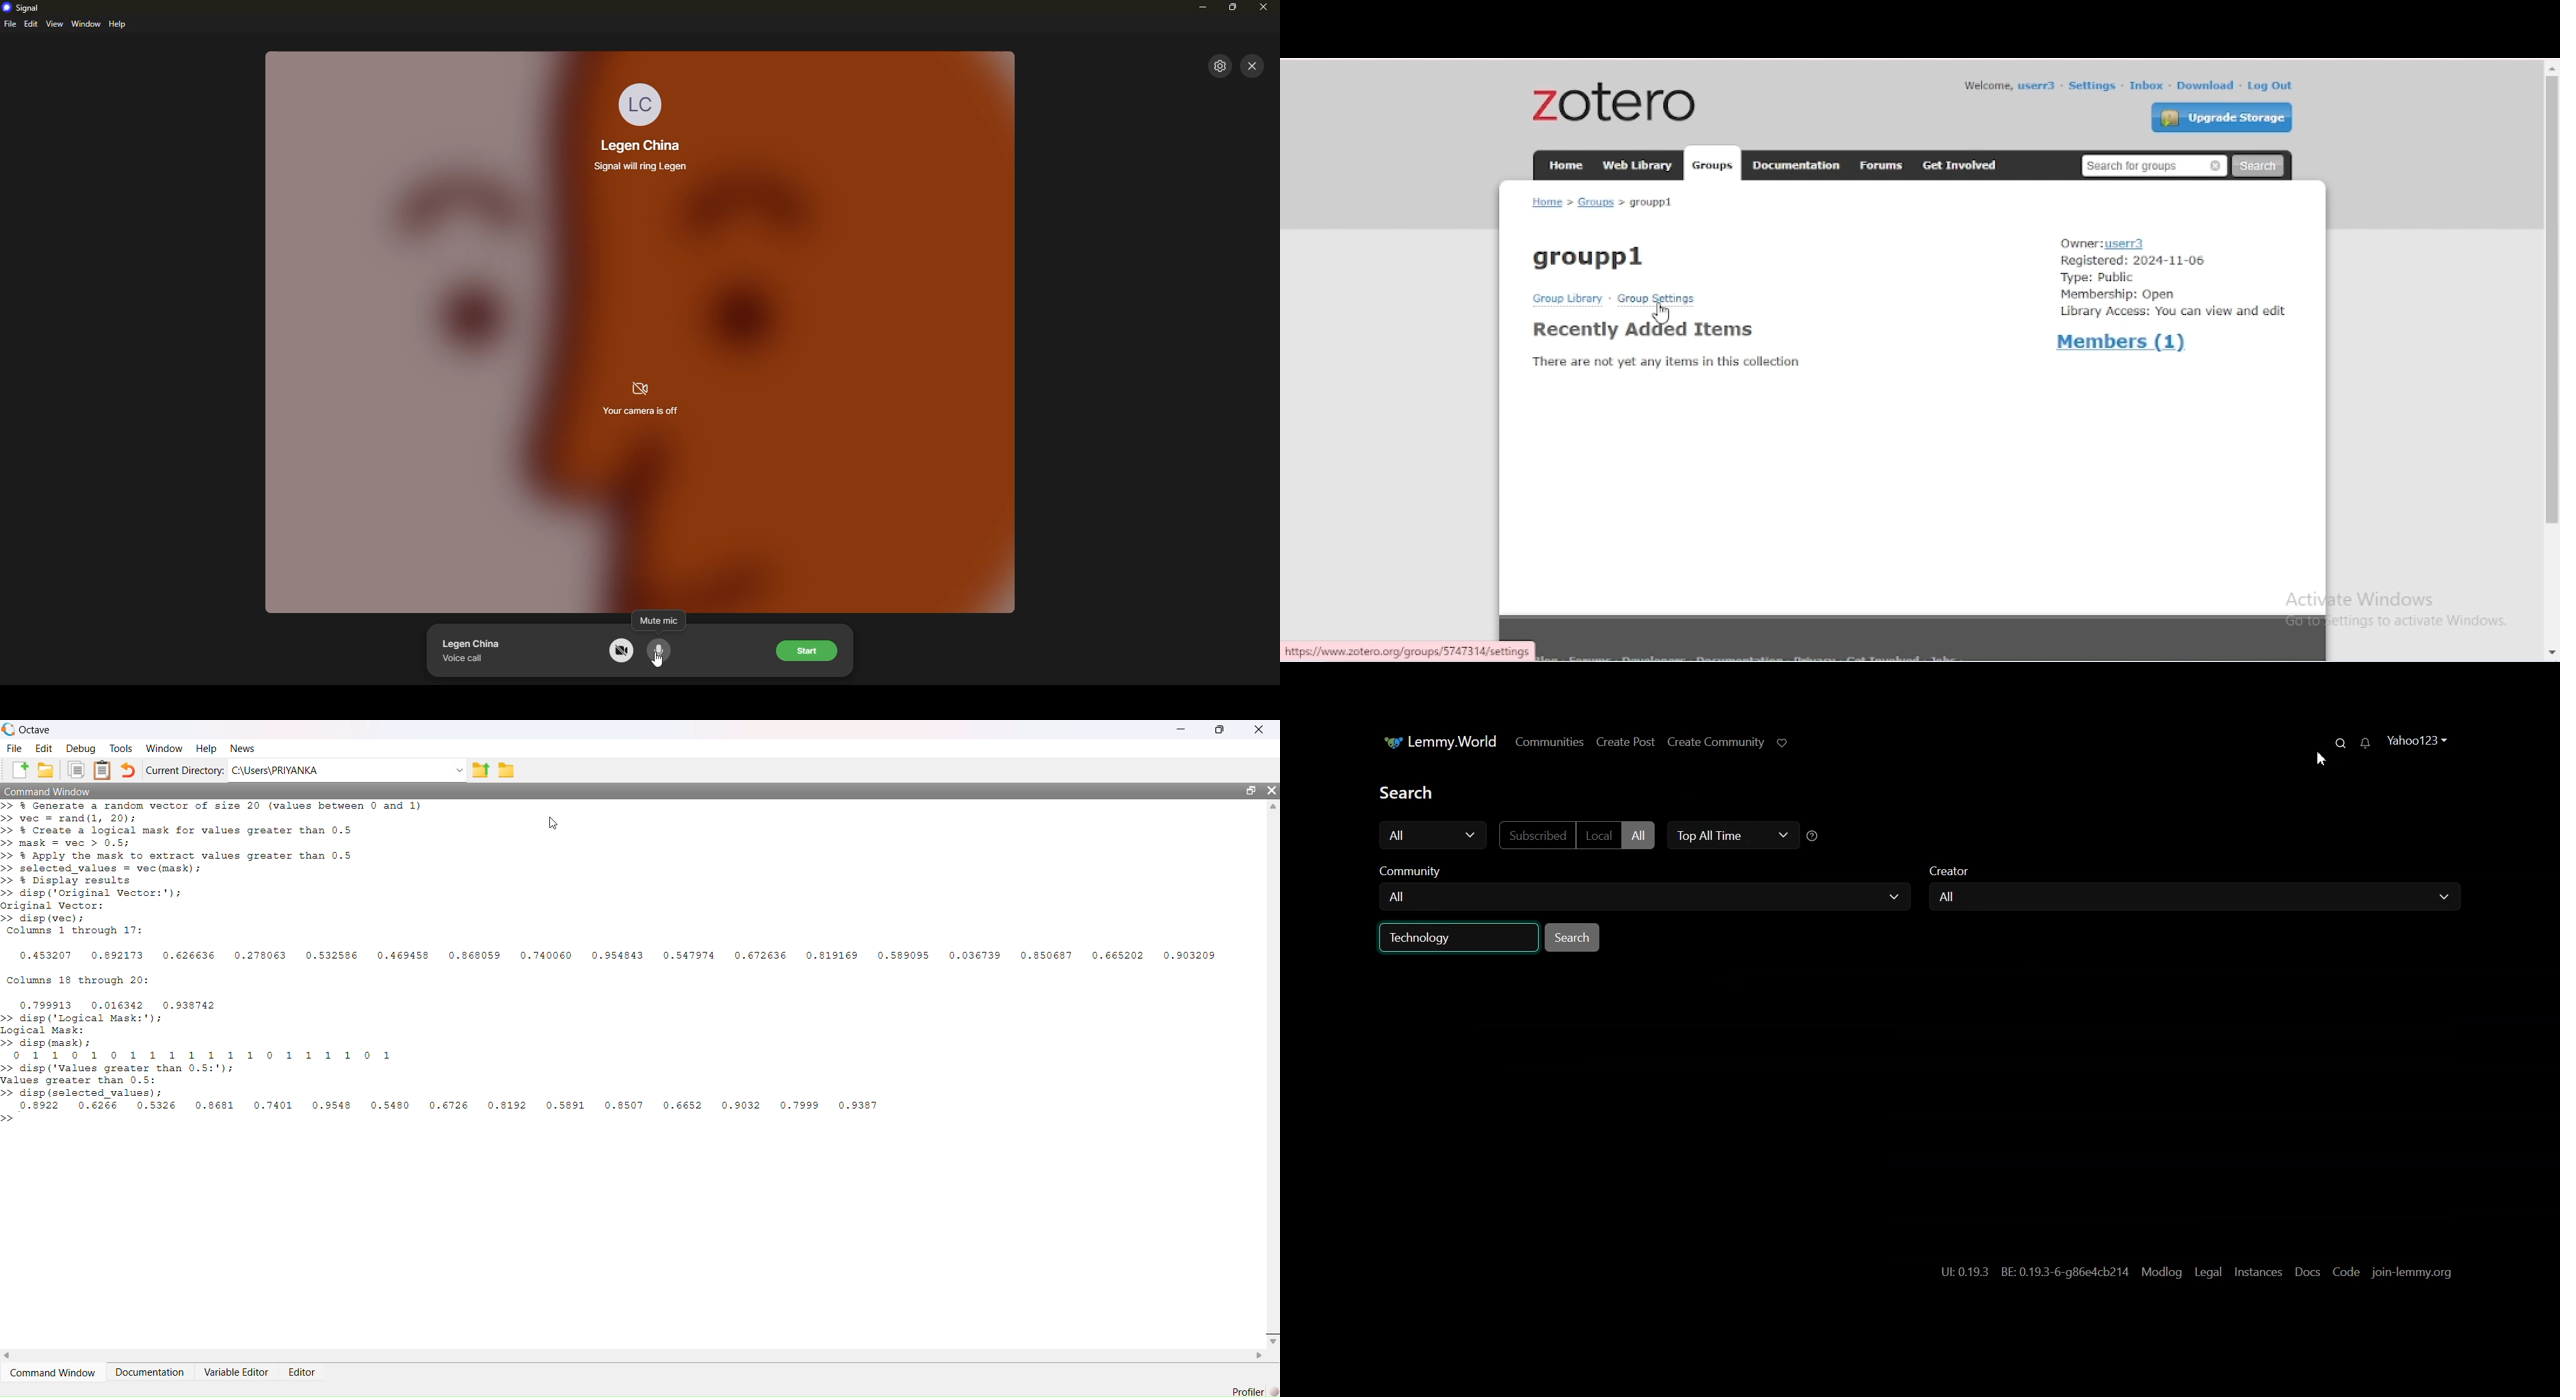 This screenshot has height=1400, width=2576. What do you see at coordinates (1253, 65) in the screenshot?
I see `close` at bounding box center [1253, 65].